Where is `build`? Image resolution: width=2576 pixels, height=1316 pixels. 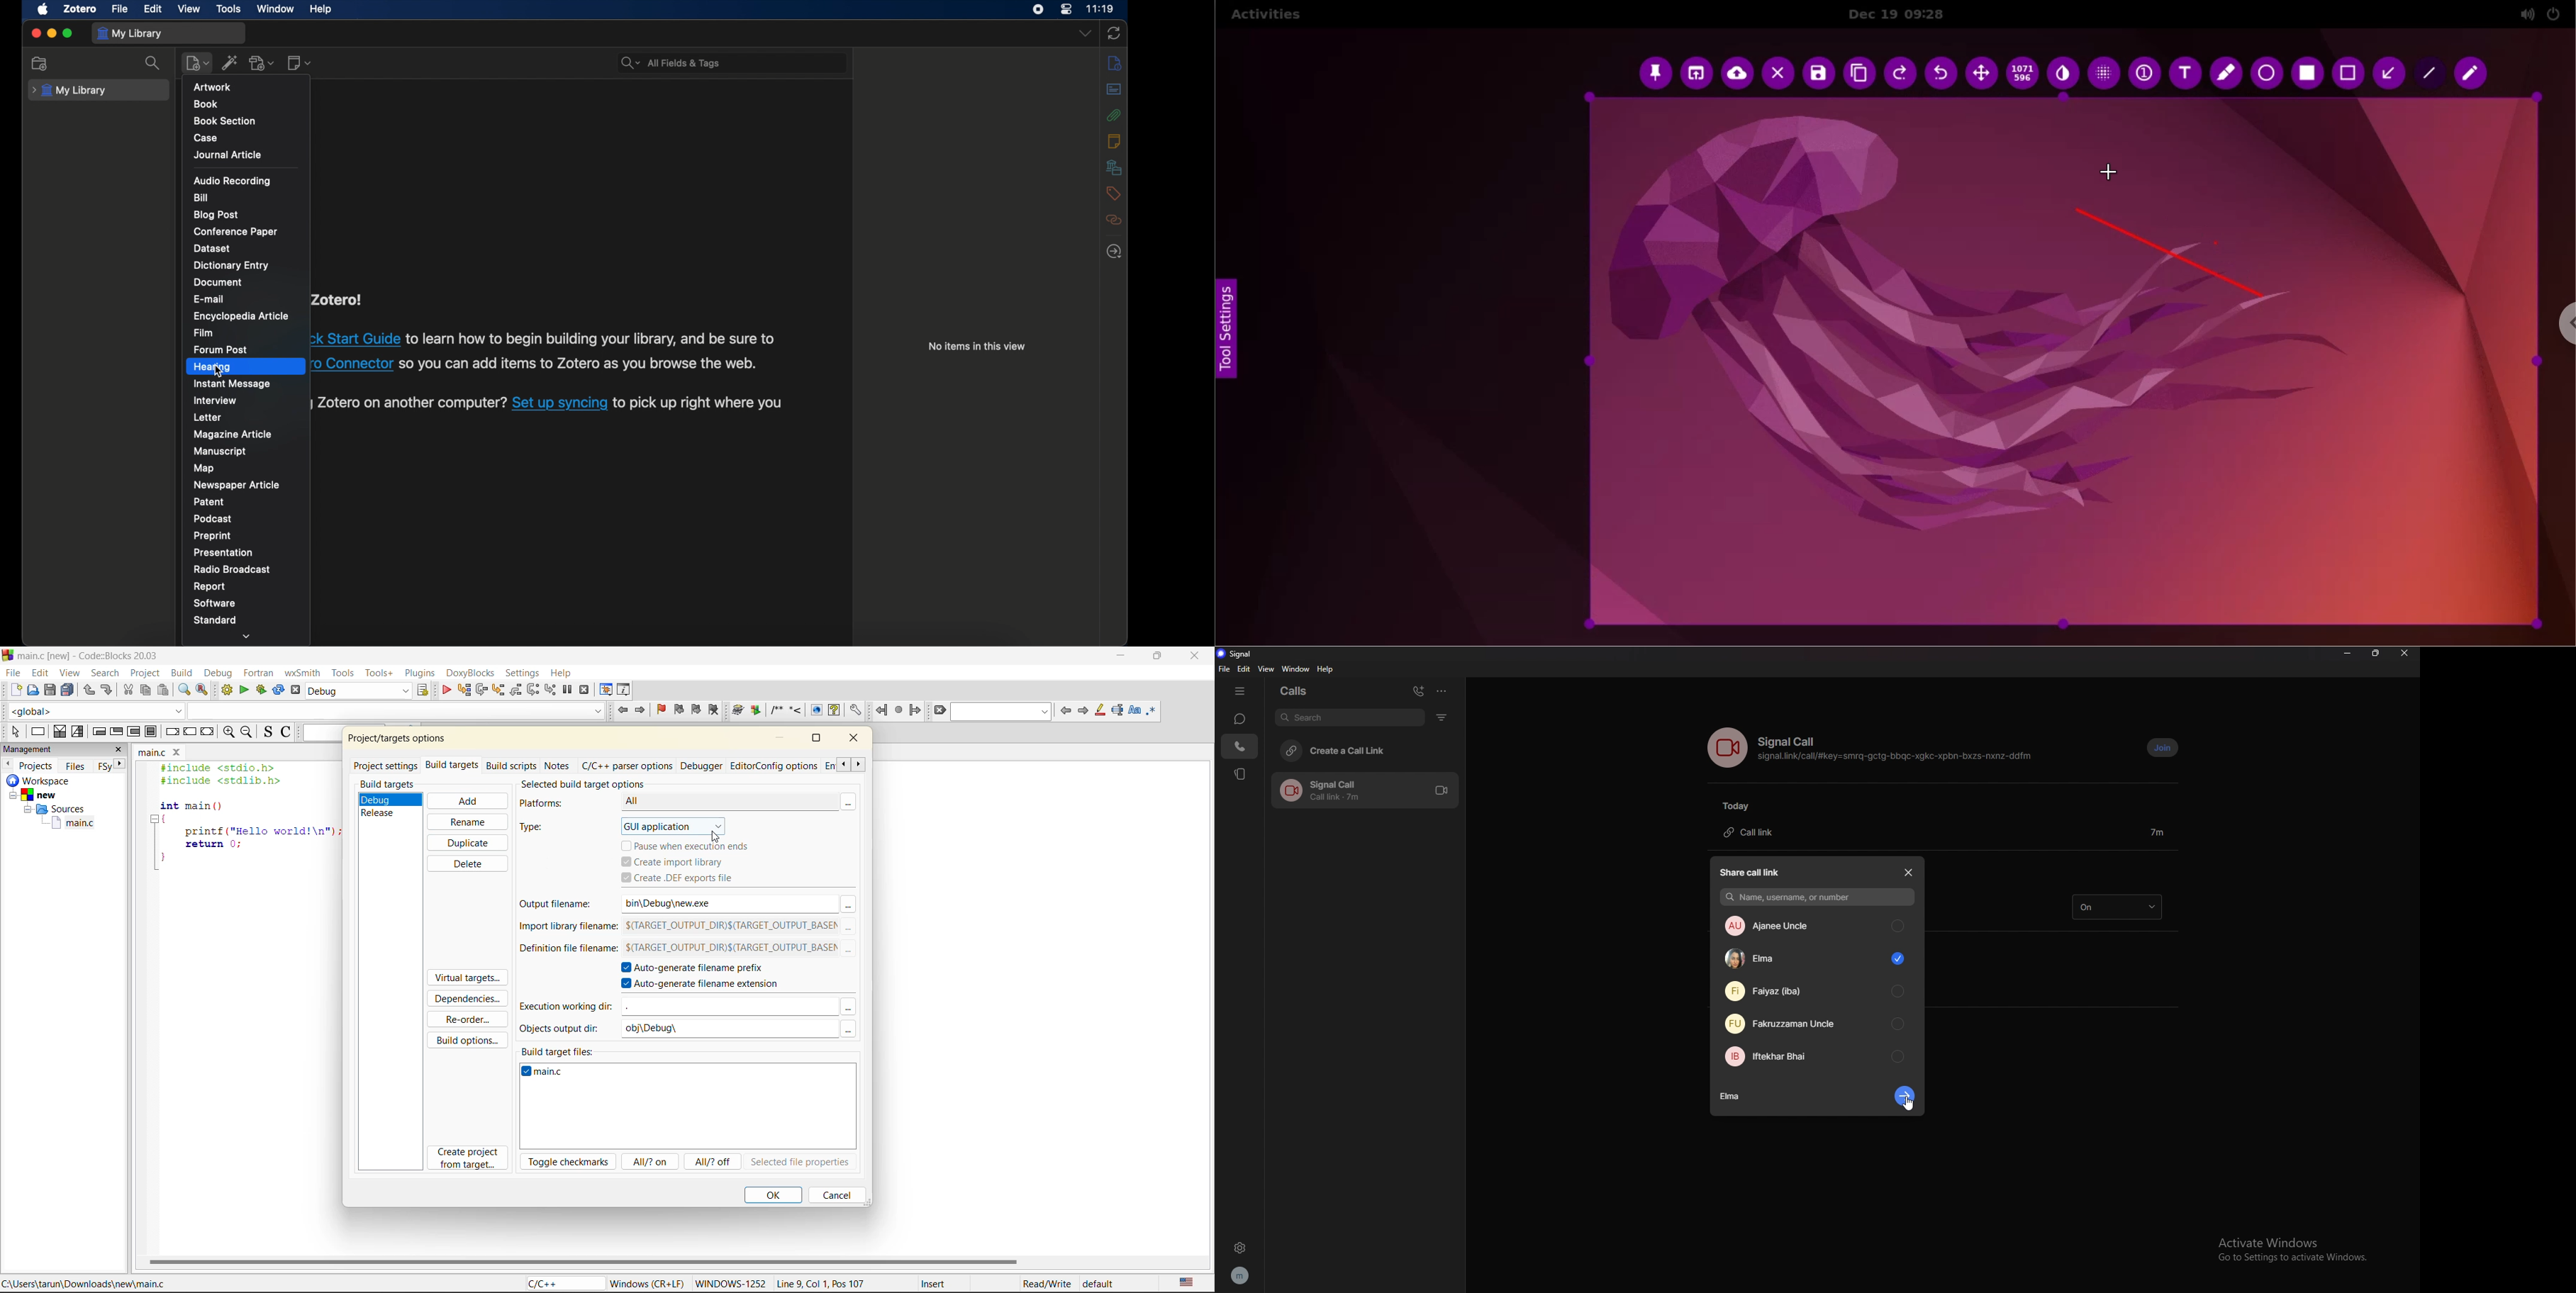
build is located at coordinates (227, 690).